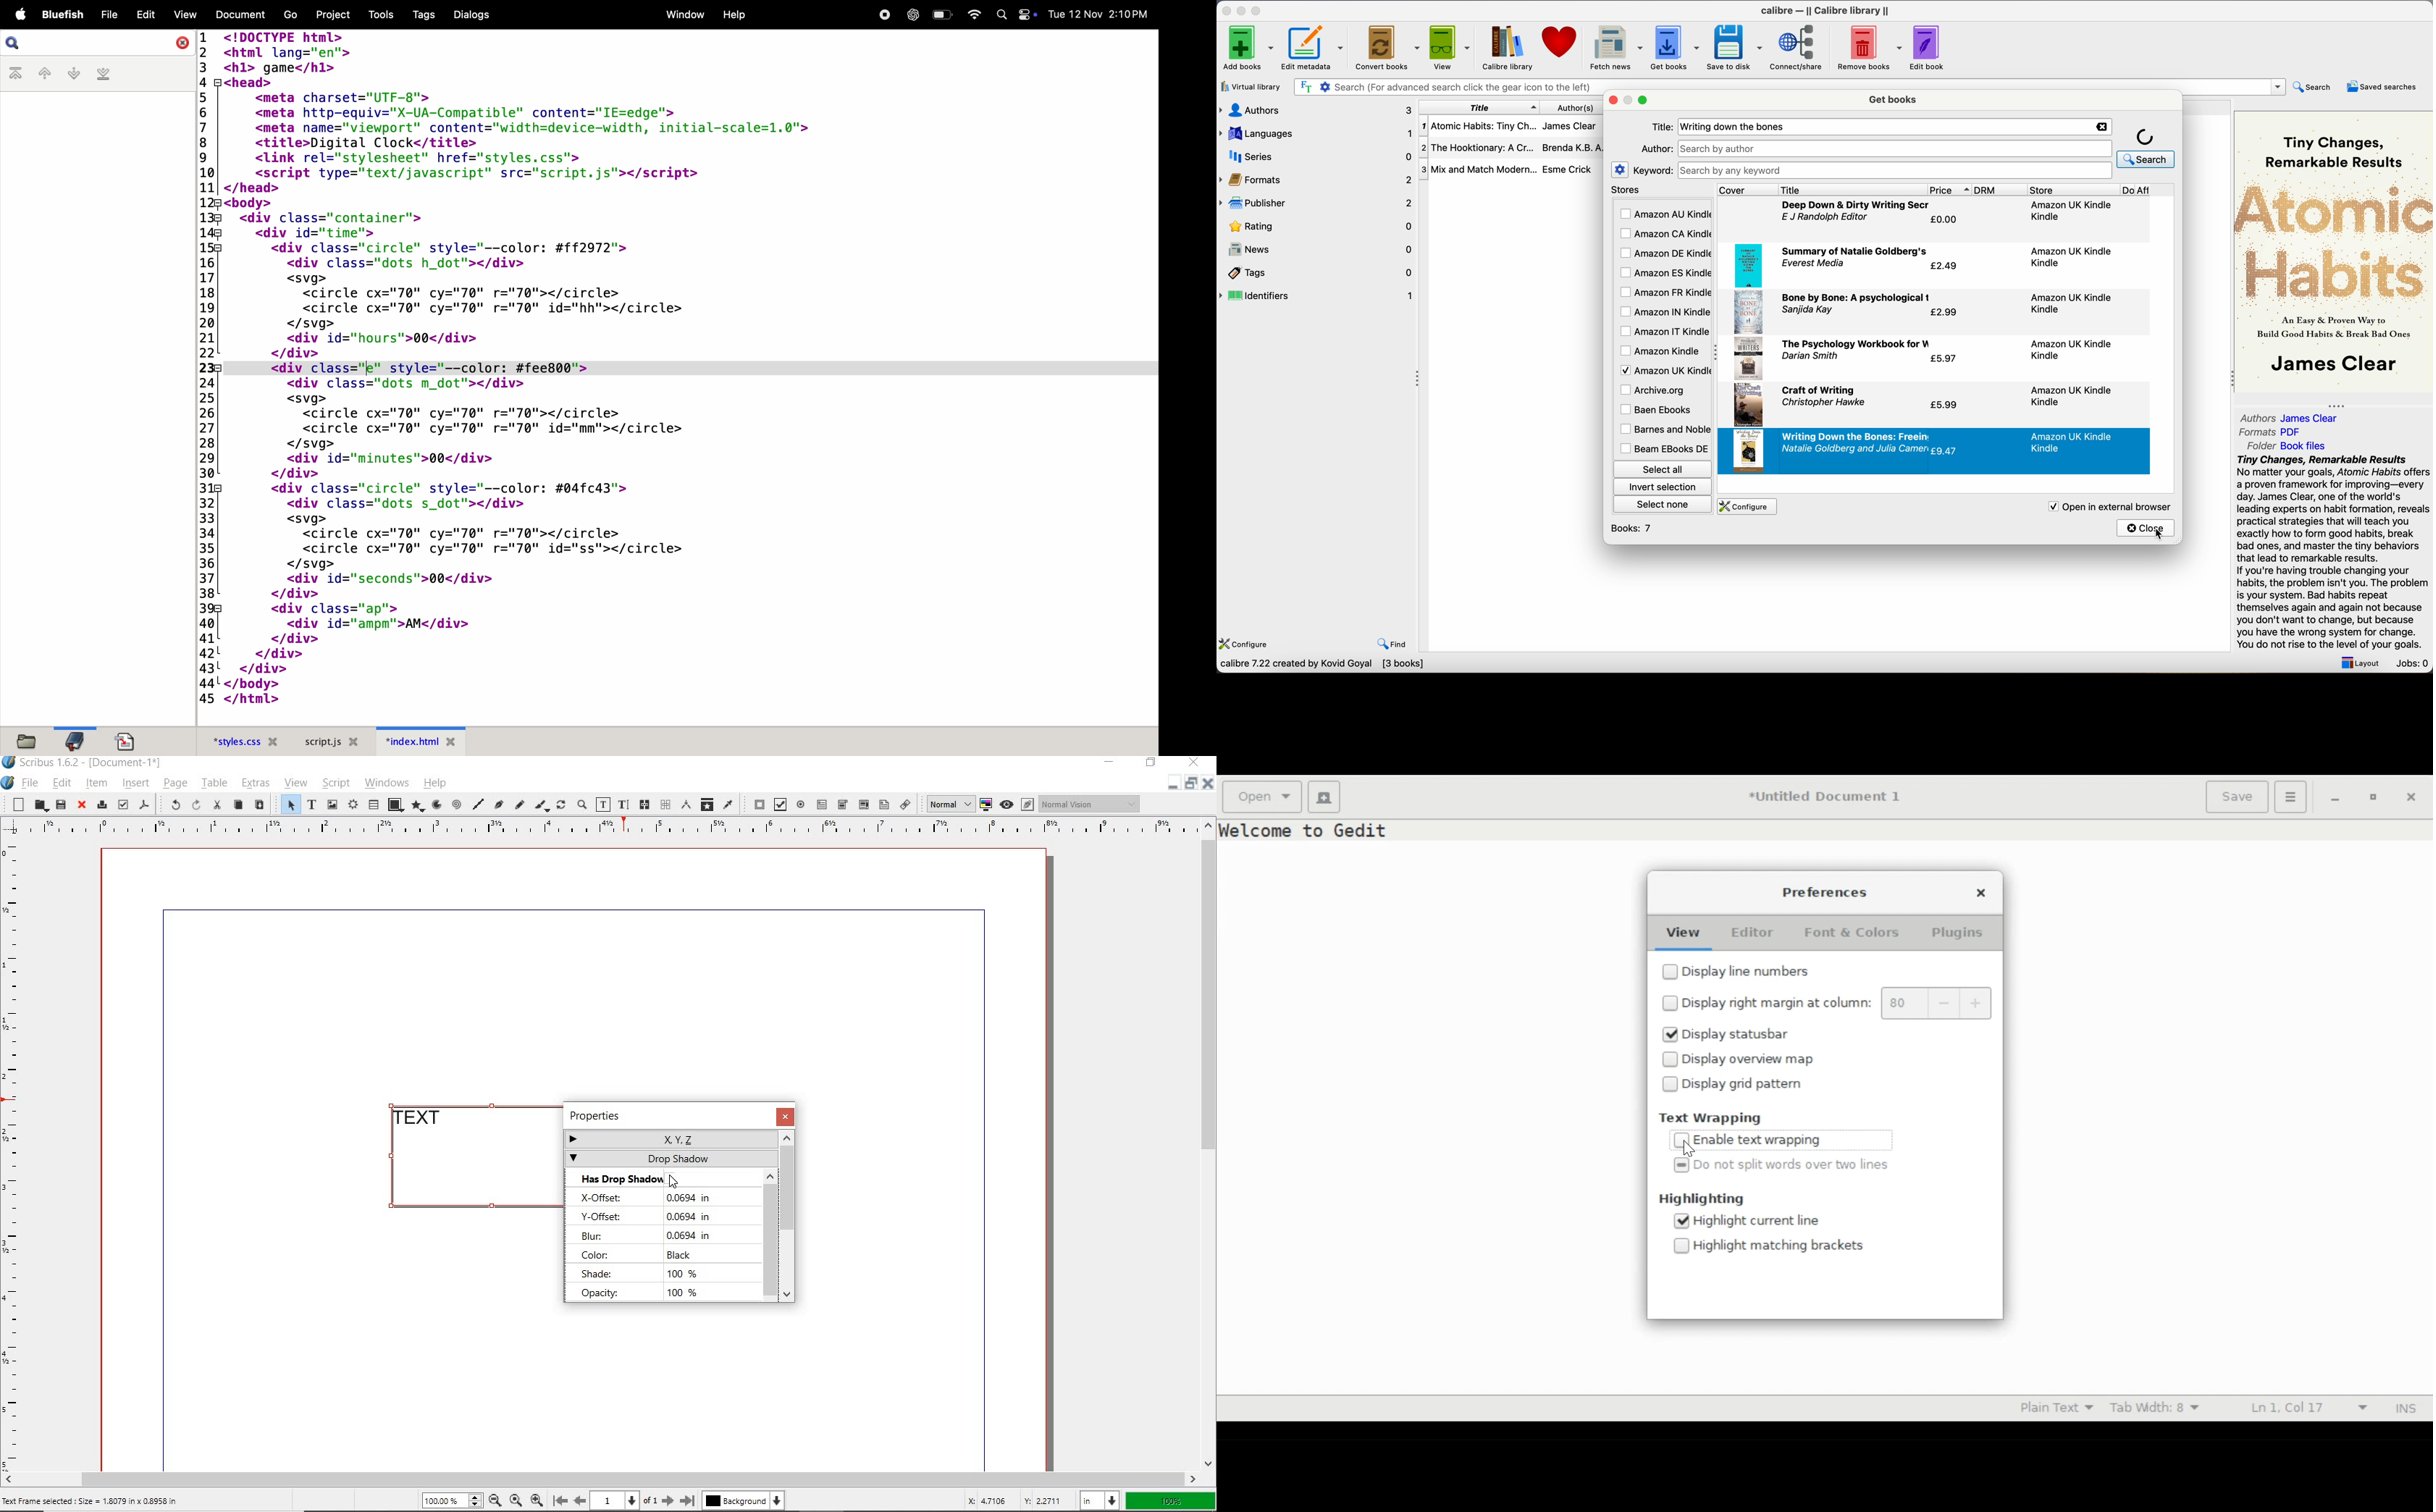  Describe the element at coordinates (18, 804) in the screenshot. I see `new` at that location.